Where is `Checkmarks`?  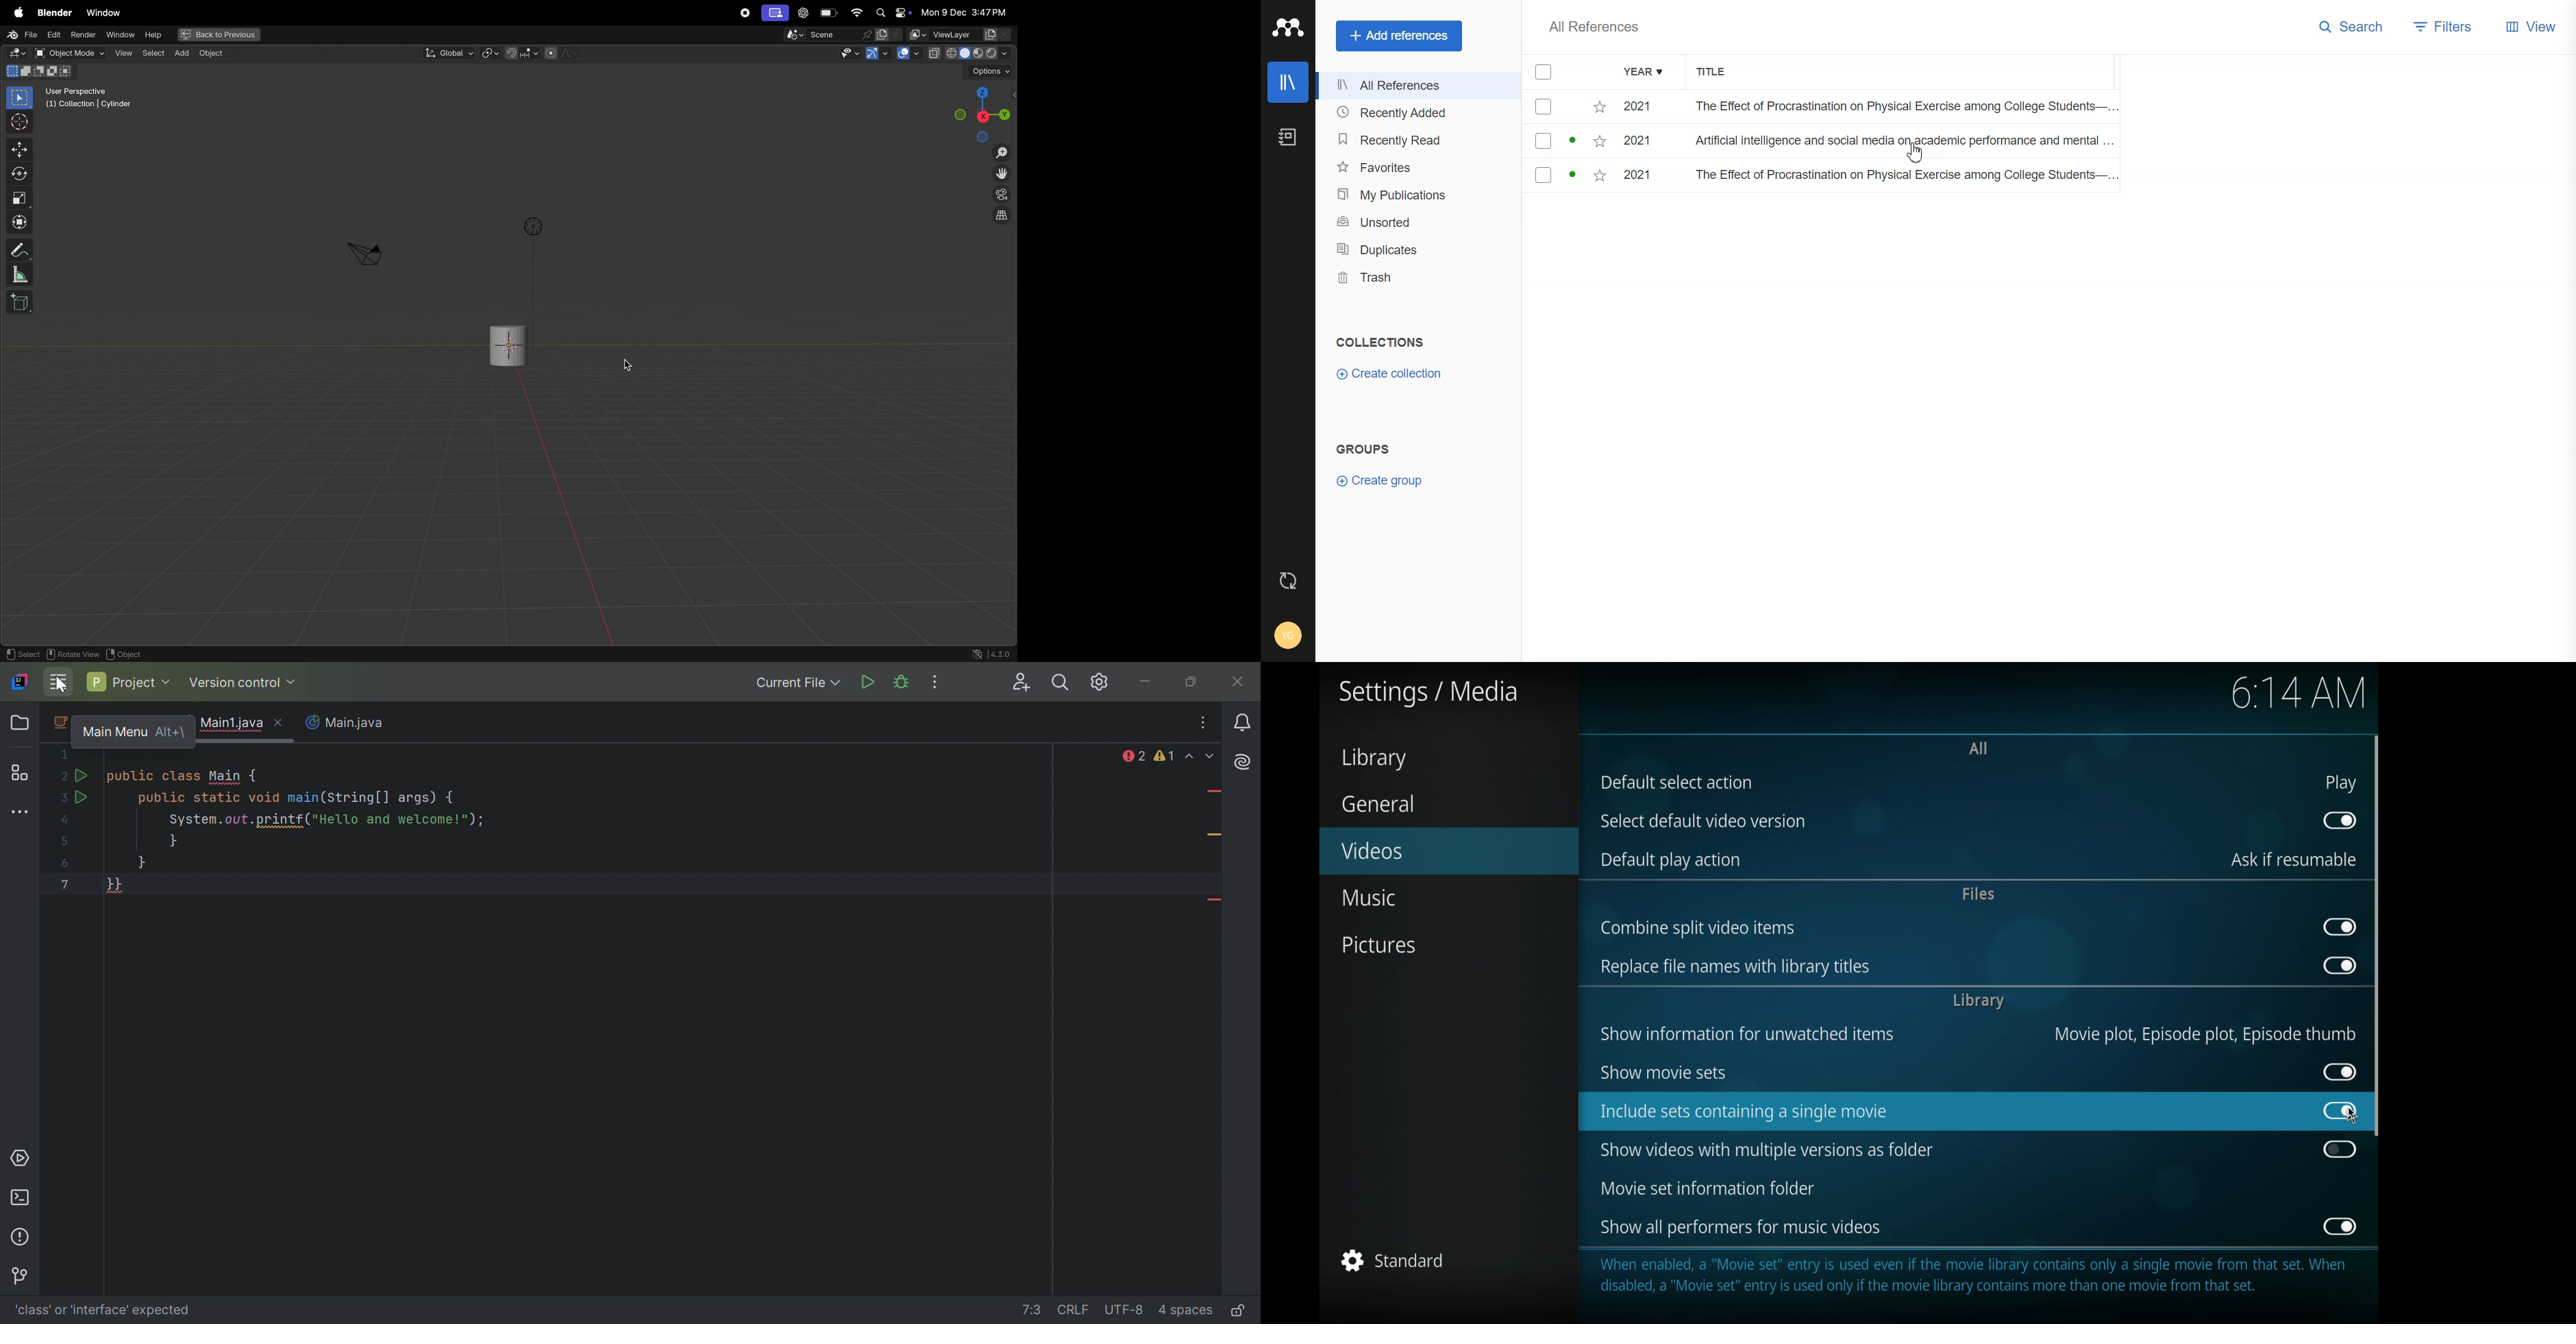
Checkmarks is located at coordinates (1544, 73).